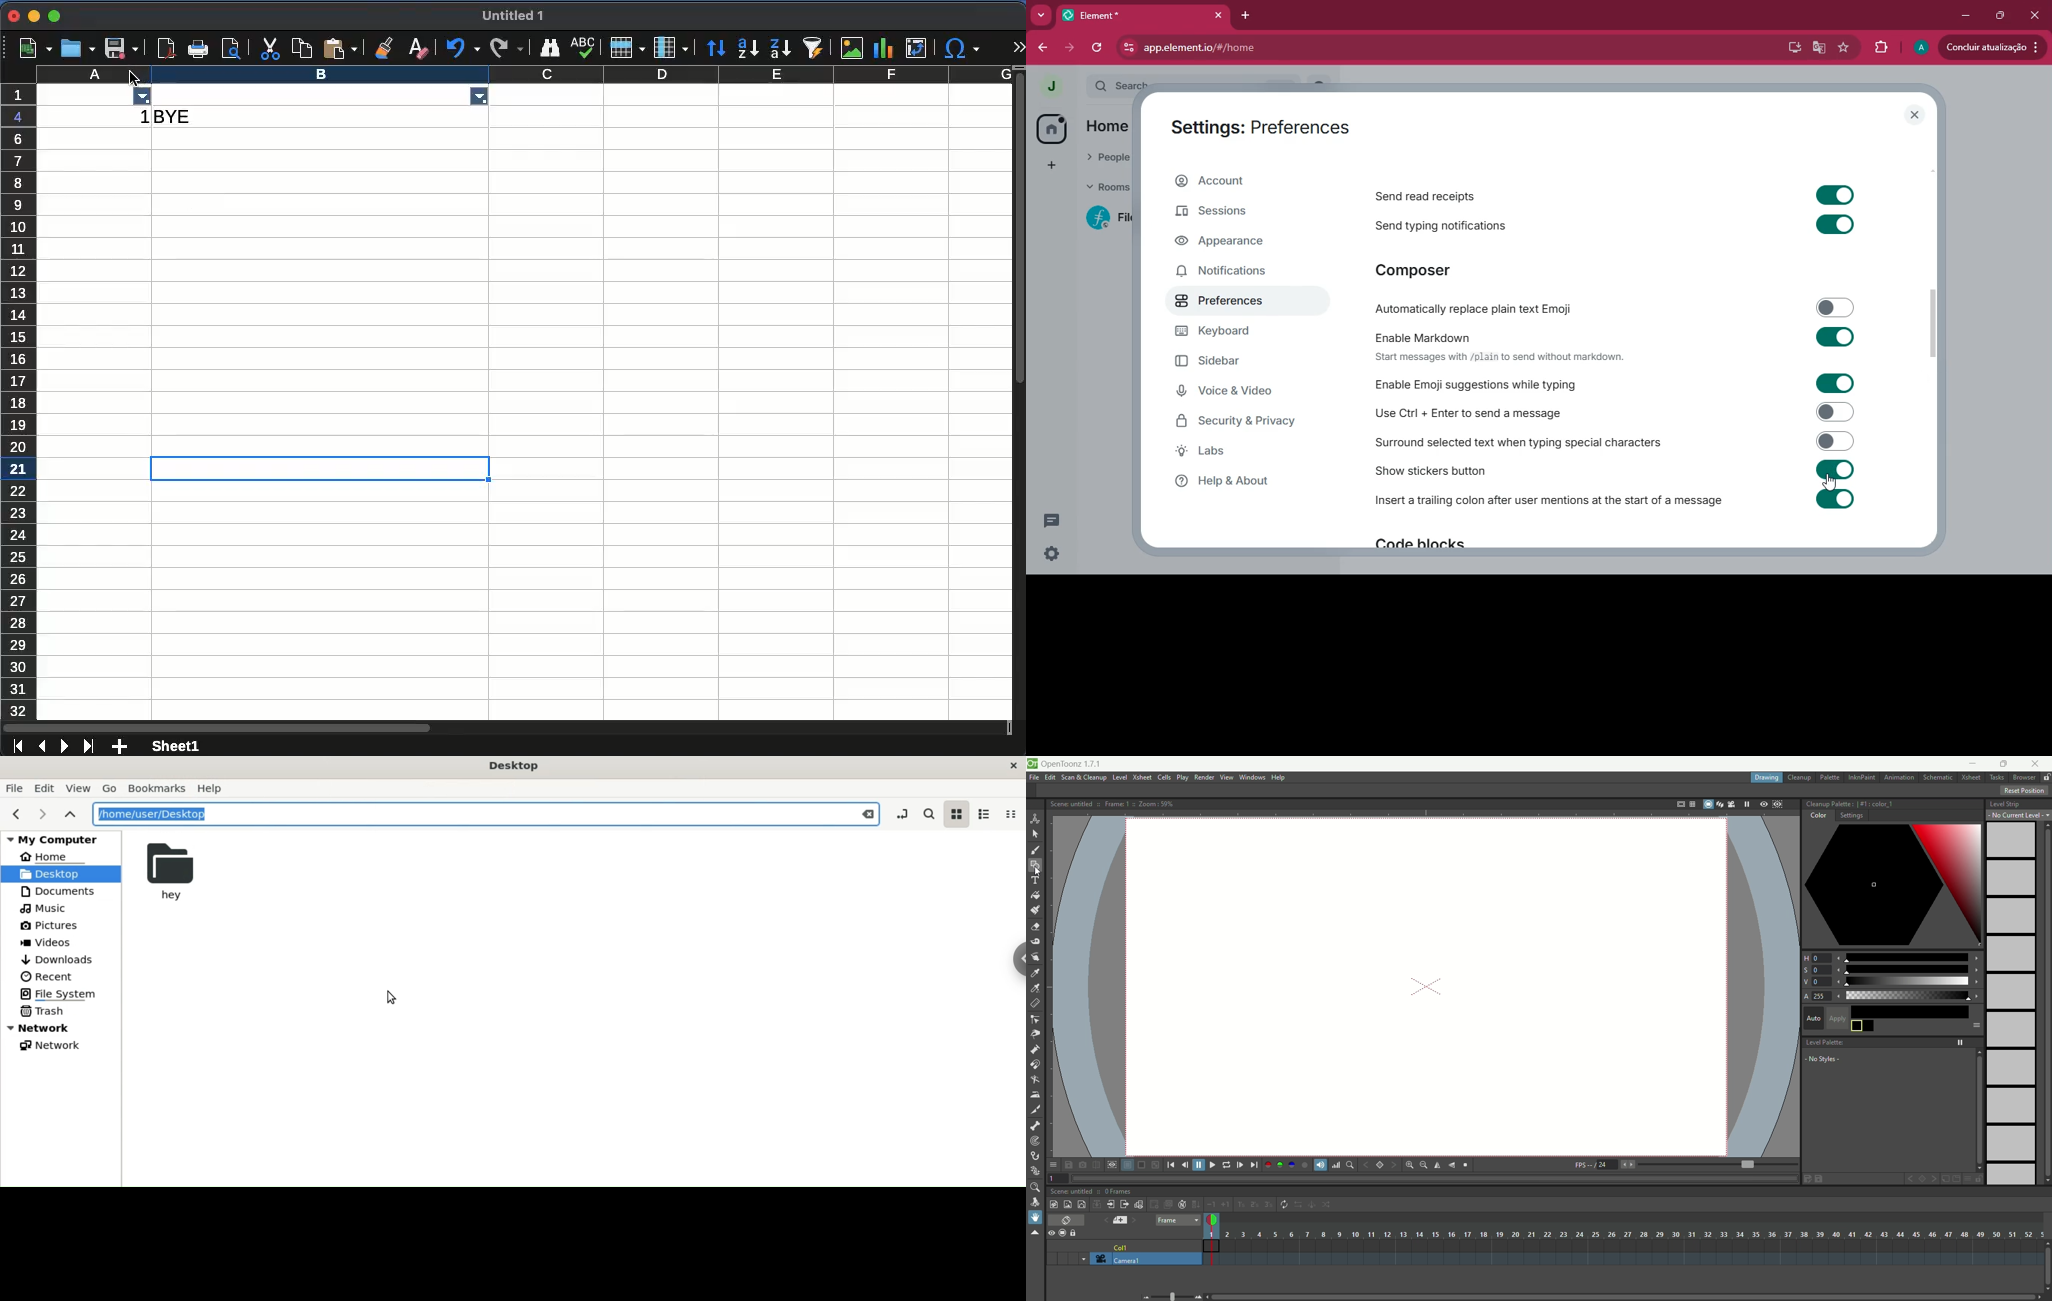  Describe the element at coordinates (1236, 393) in the screenshot. I see `voice & video` at that location.